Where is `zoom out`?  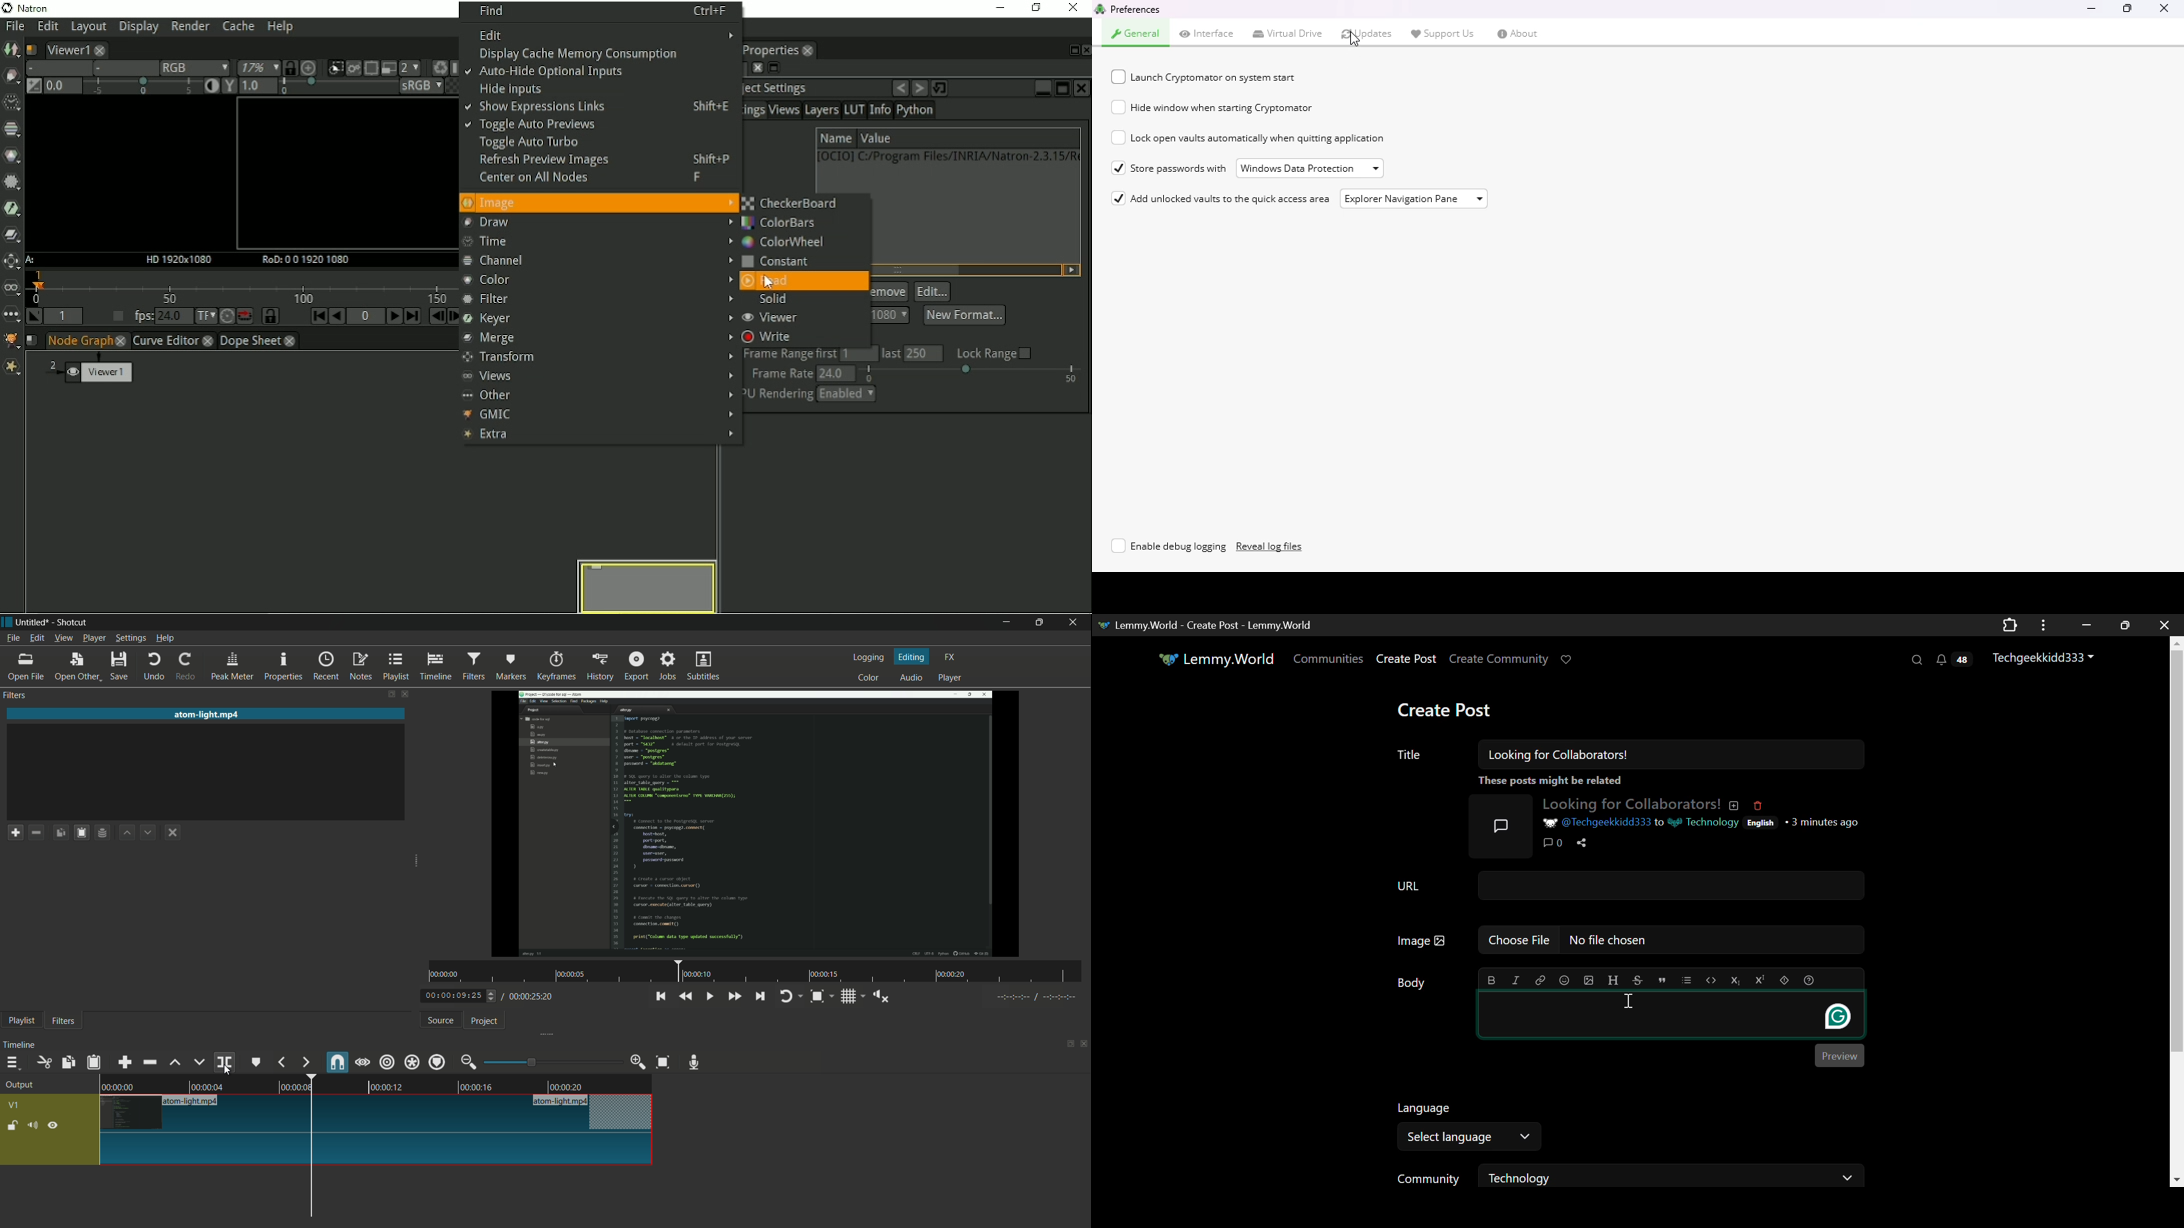 zoom out is located at coordinates (470, 1062).